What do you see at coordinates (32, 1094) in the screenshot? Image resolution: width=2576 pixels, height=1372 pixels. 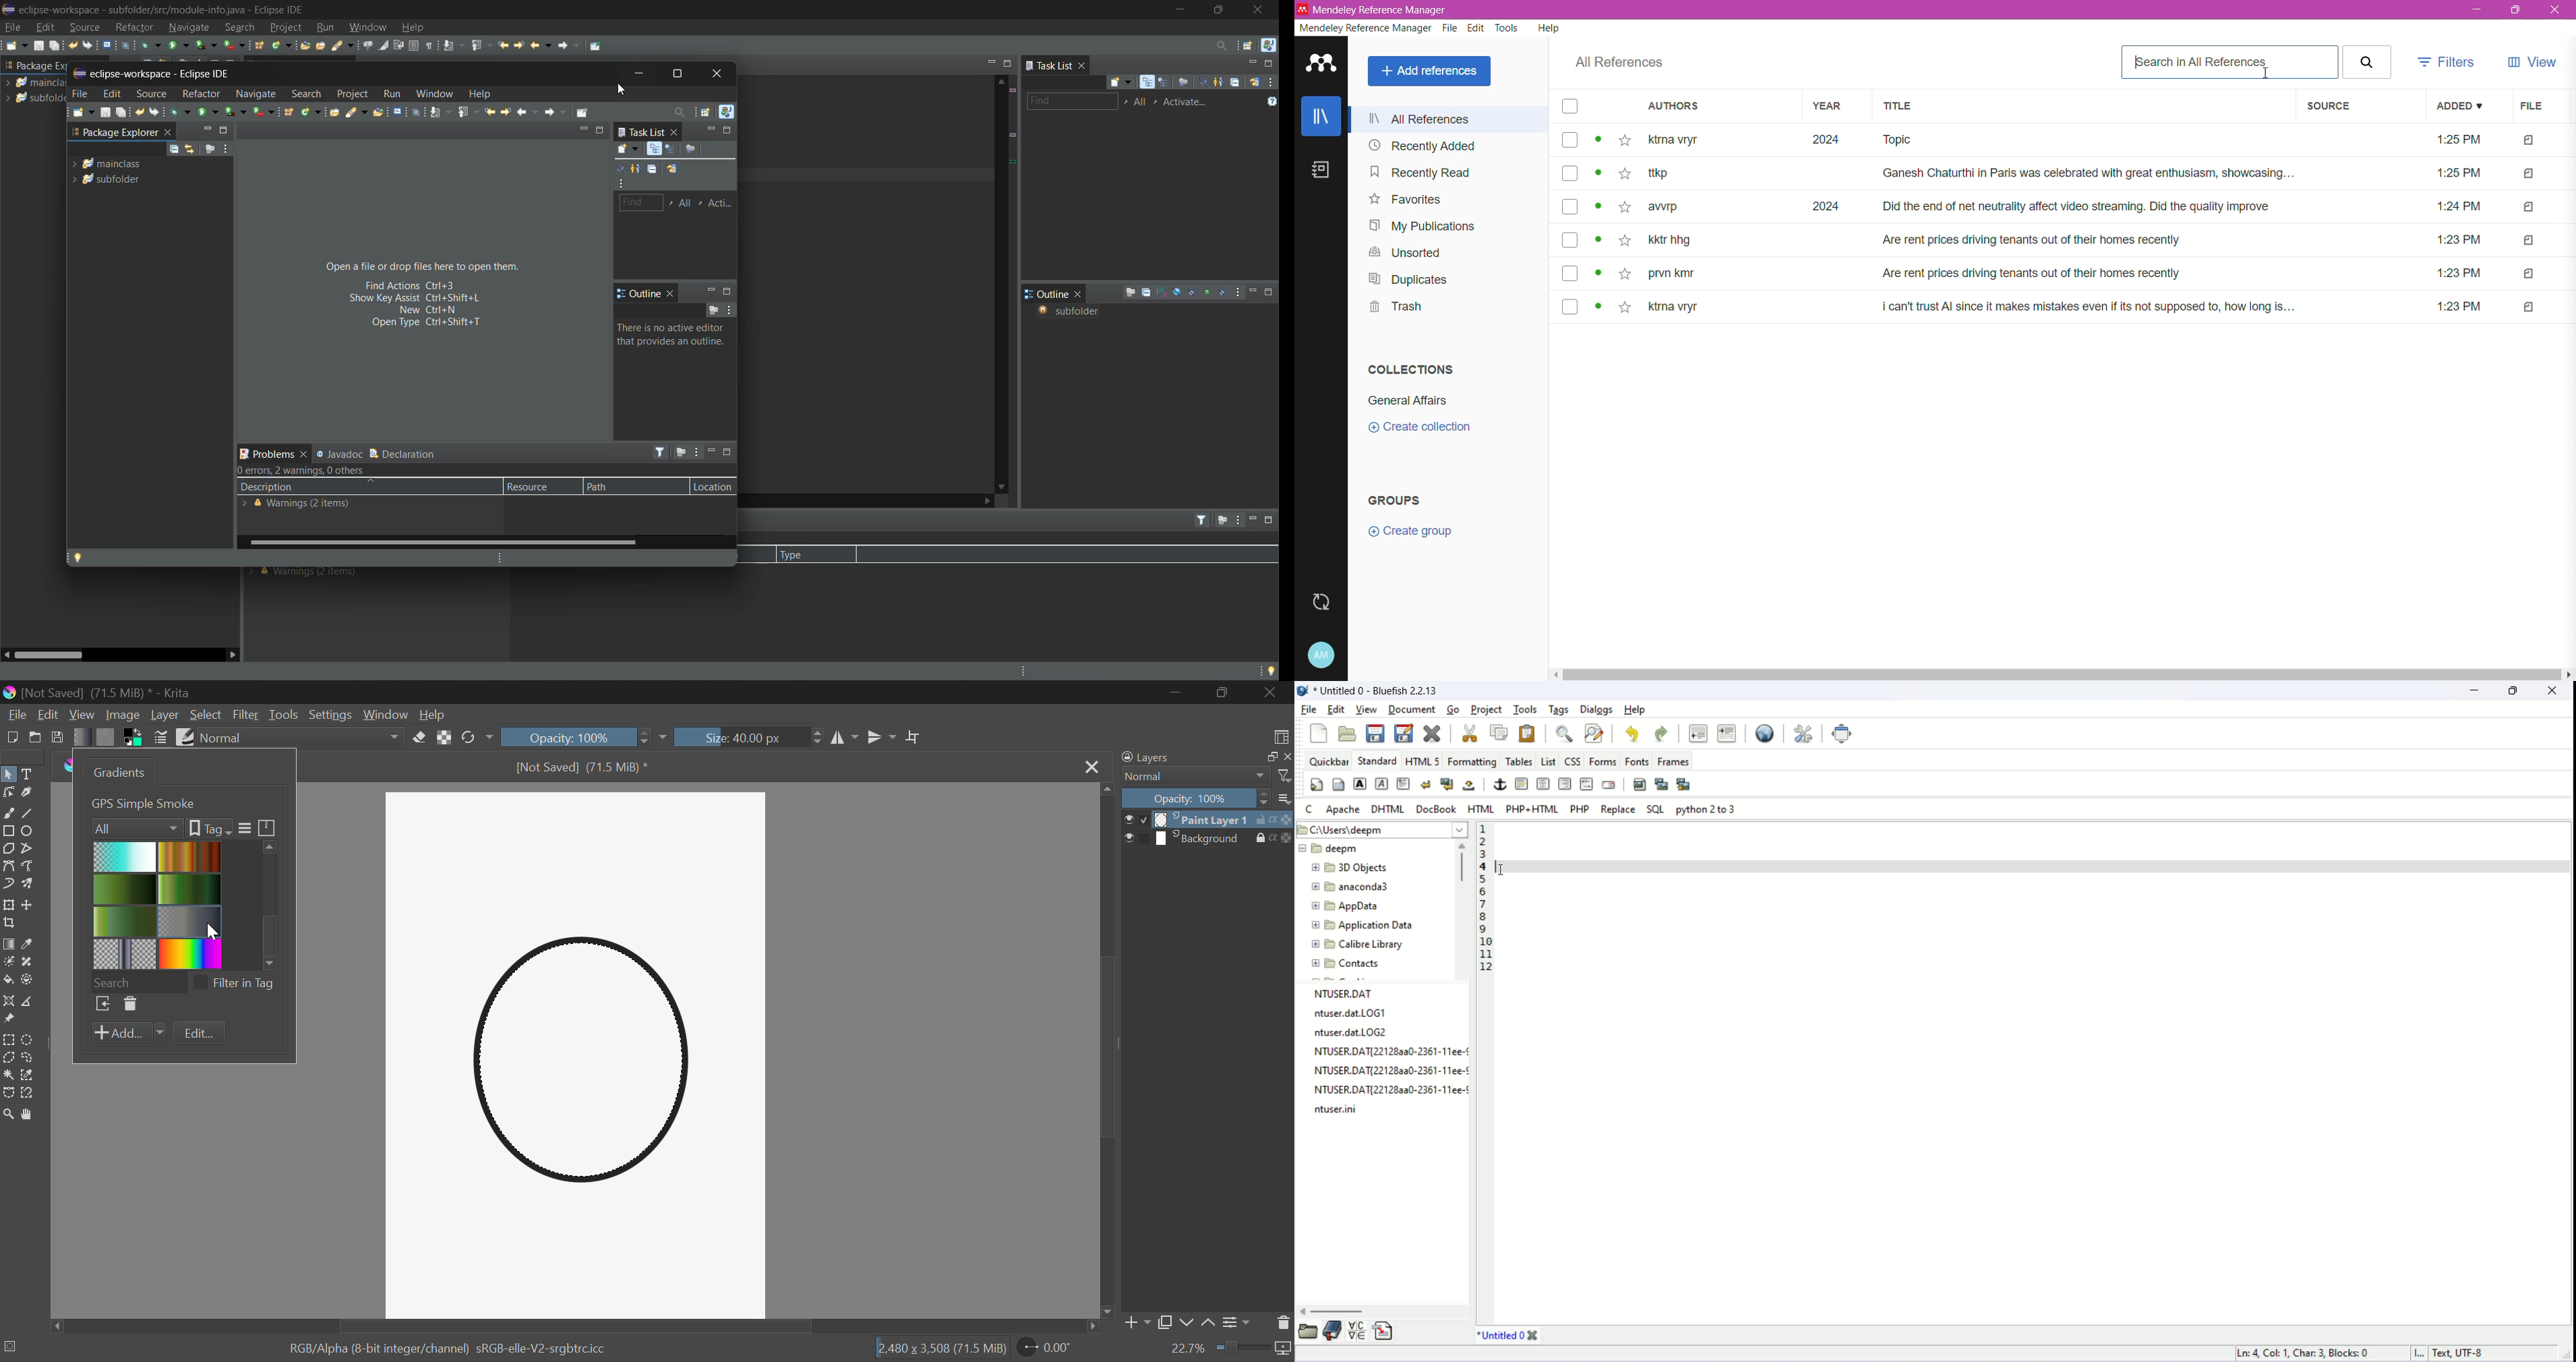 I see `Magnetic Curve Selection` at bounding box center [32, 1094].